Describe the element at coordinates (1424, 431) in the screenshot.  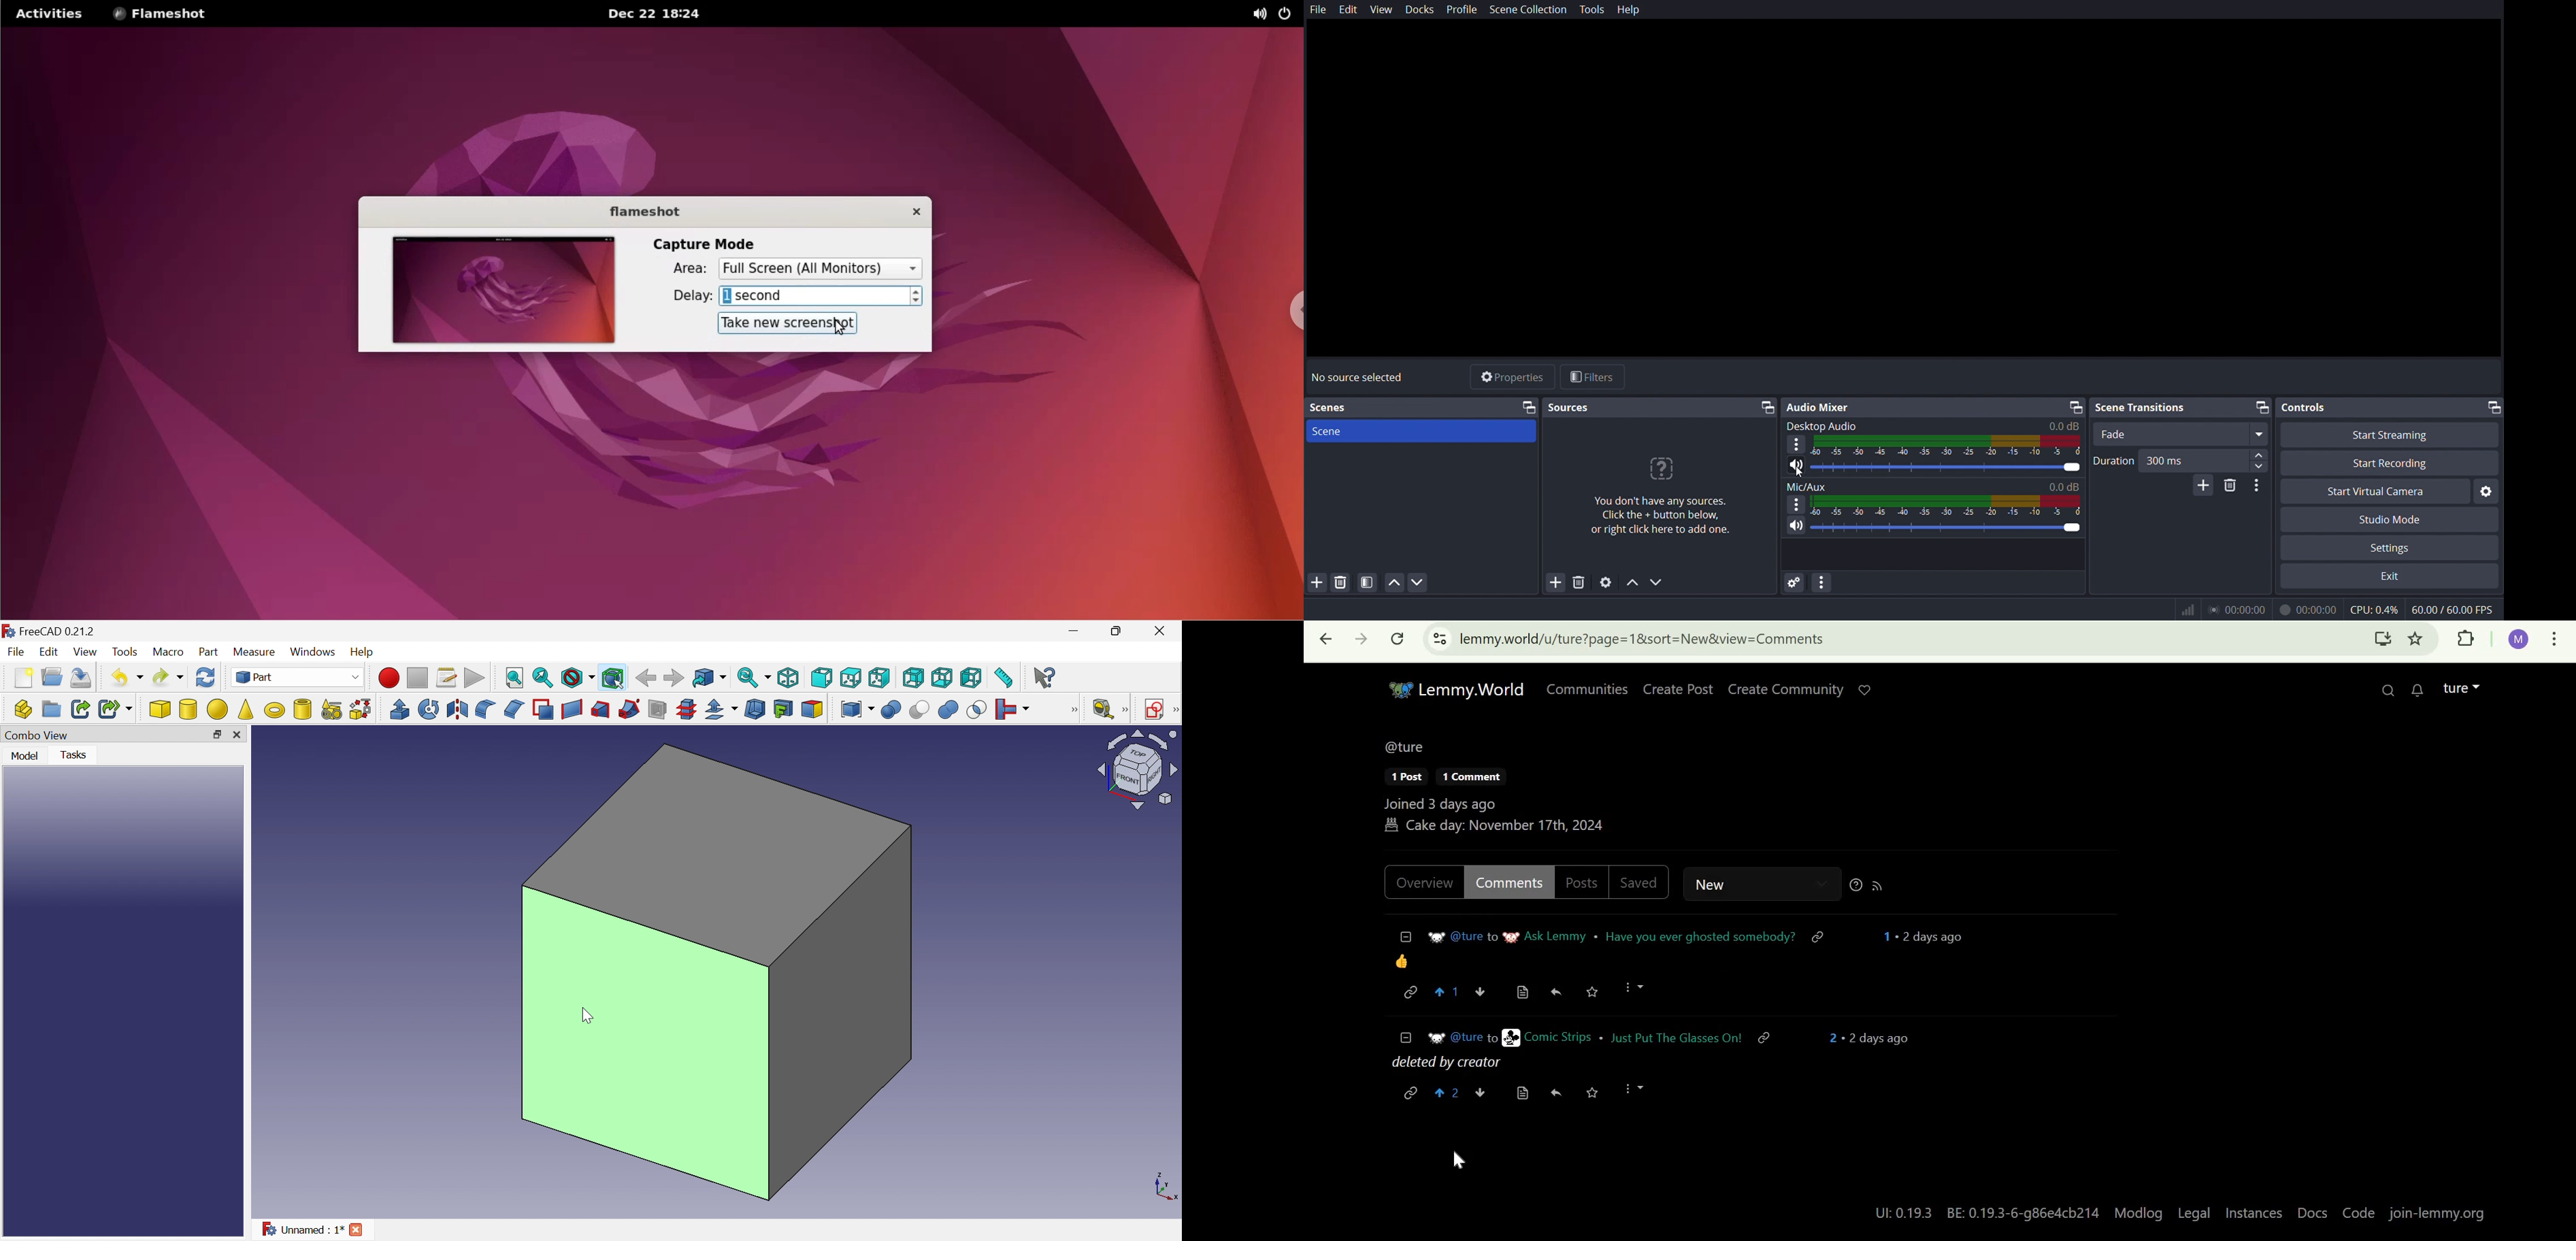
I see `scene` at that location.